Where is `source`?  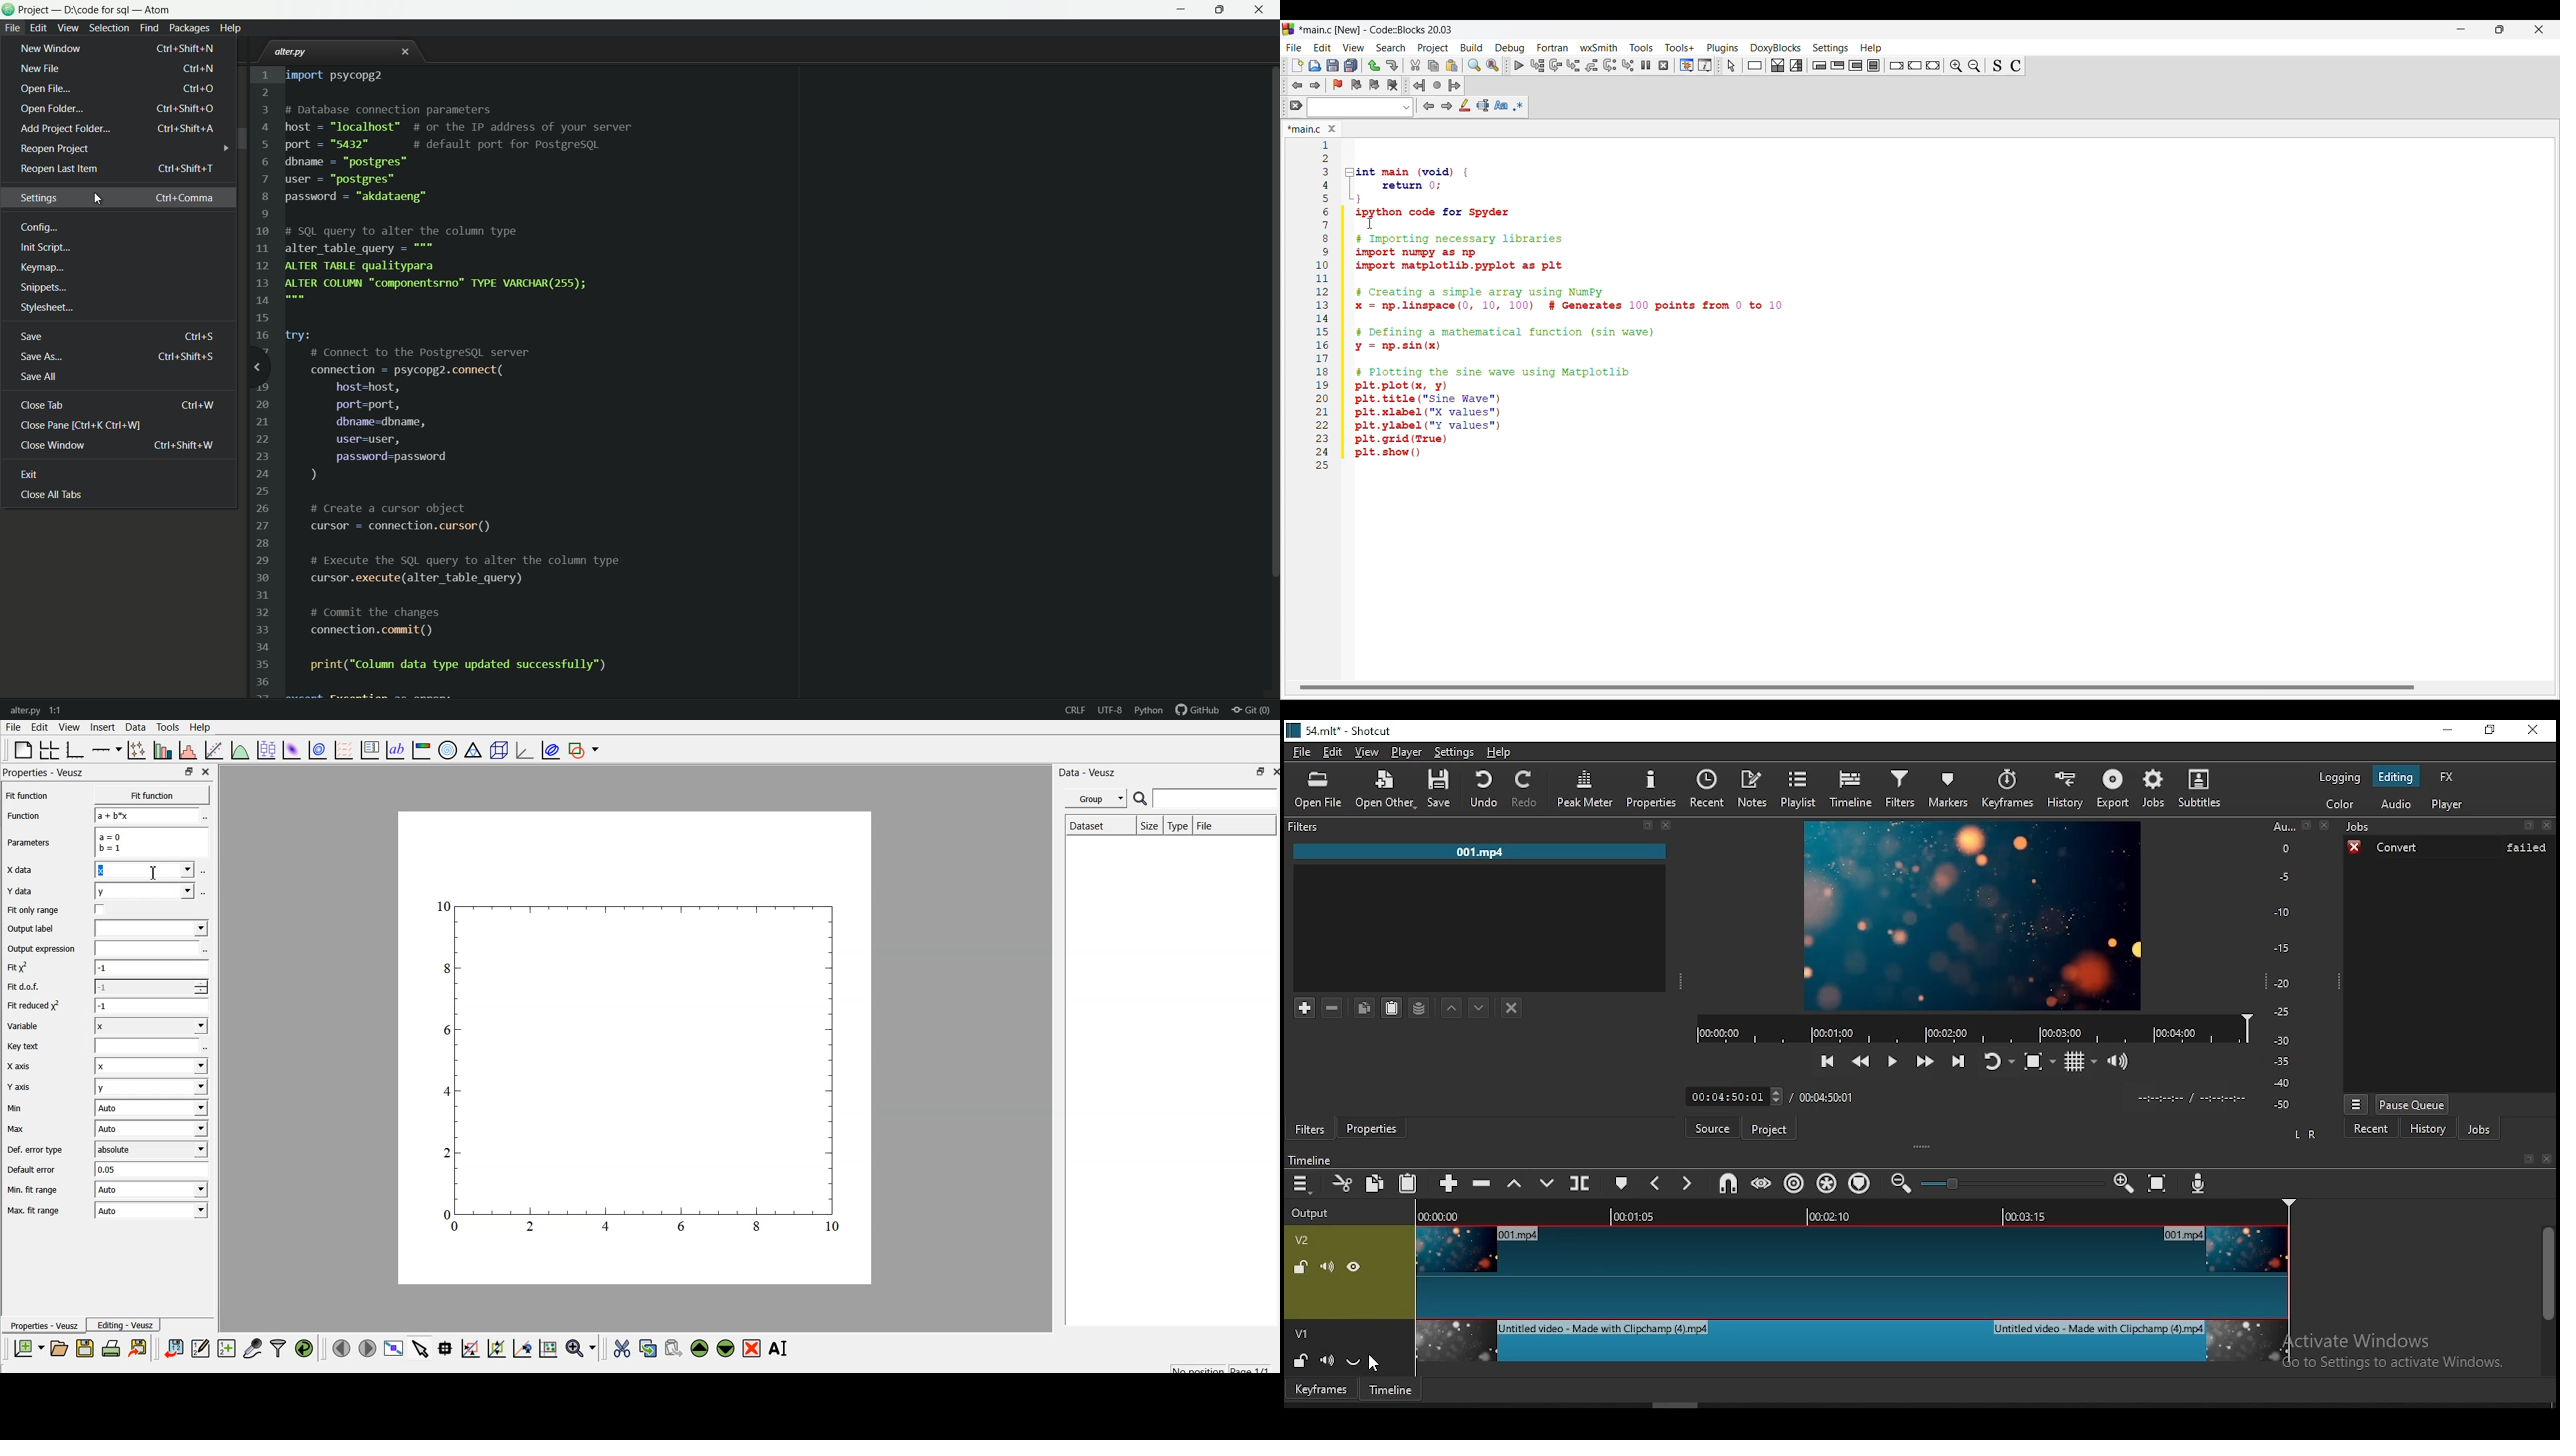 source is located at coordinates (1713, 1127).